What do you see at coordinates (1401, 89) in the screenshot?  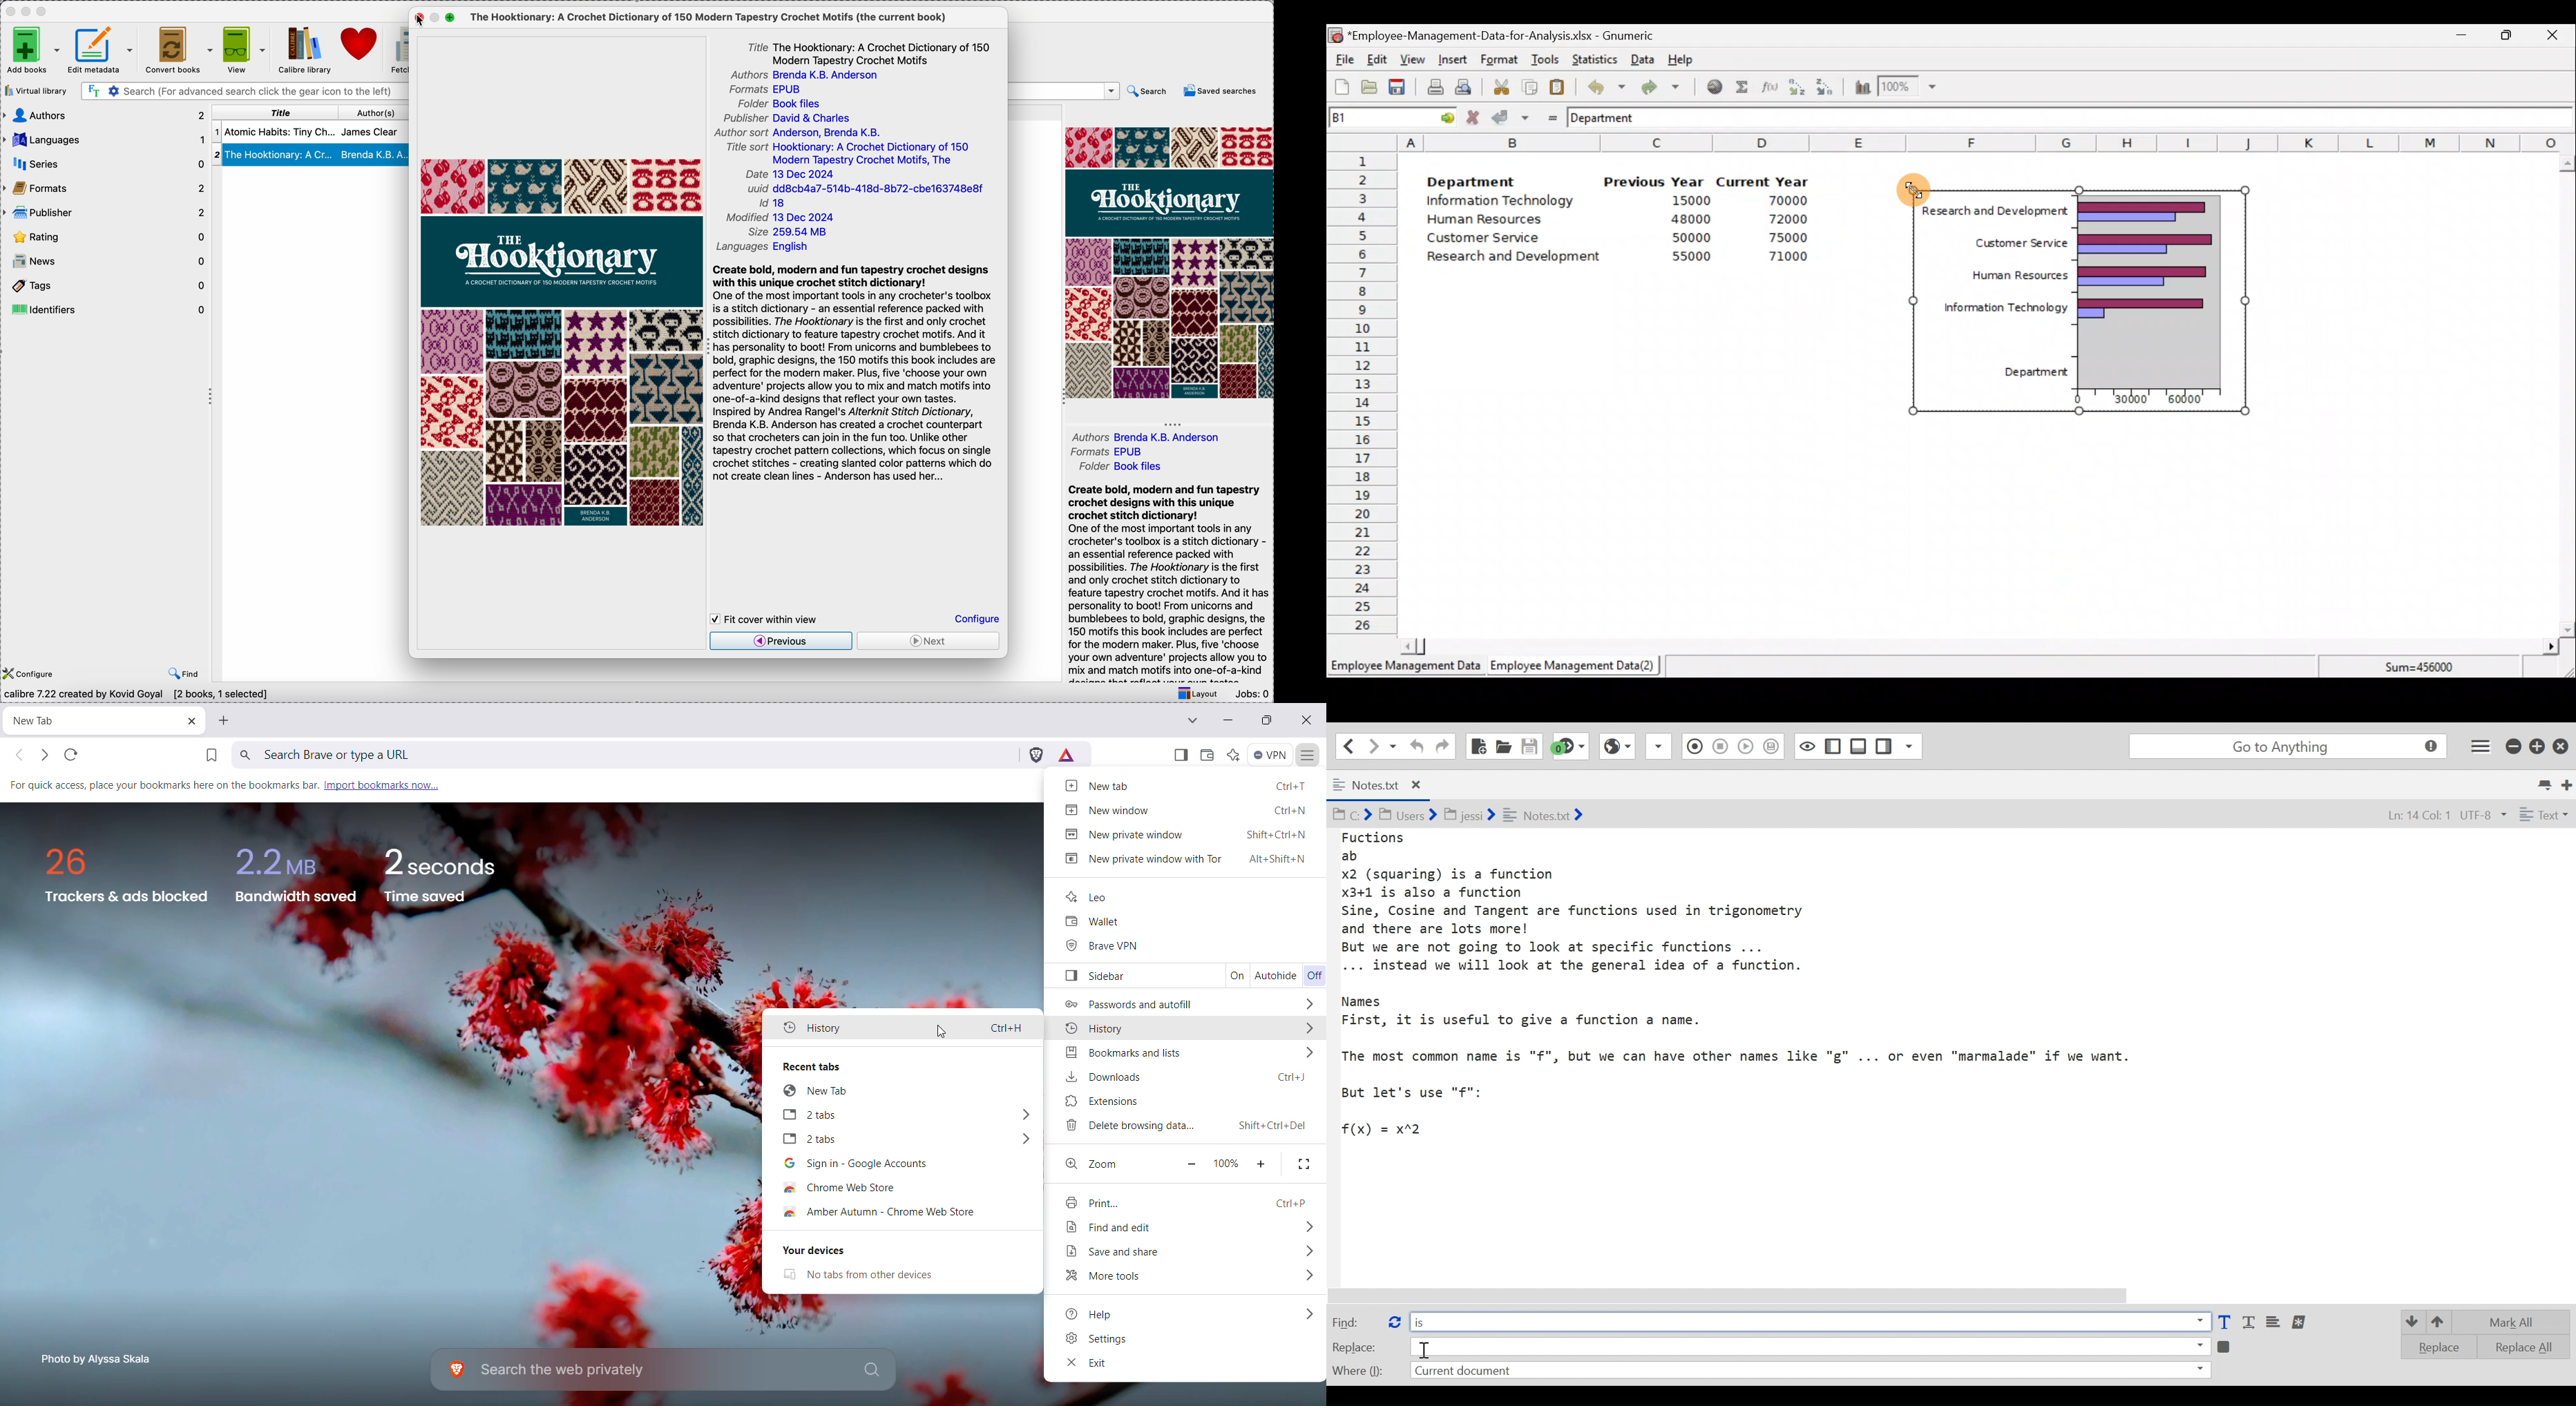 I see `Save the current workbook` at bounding box center [1401, 89].